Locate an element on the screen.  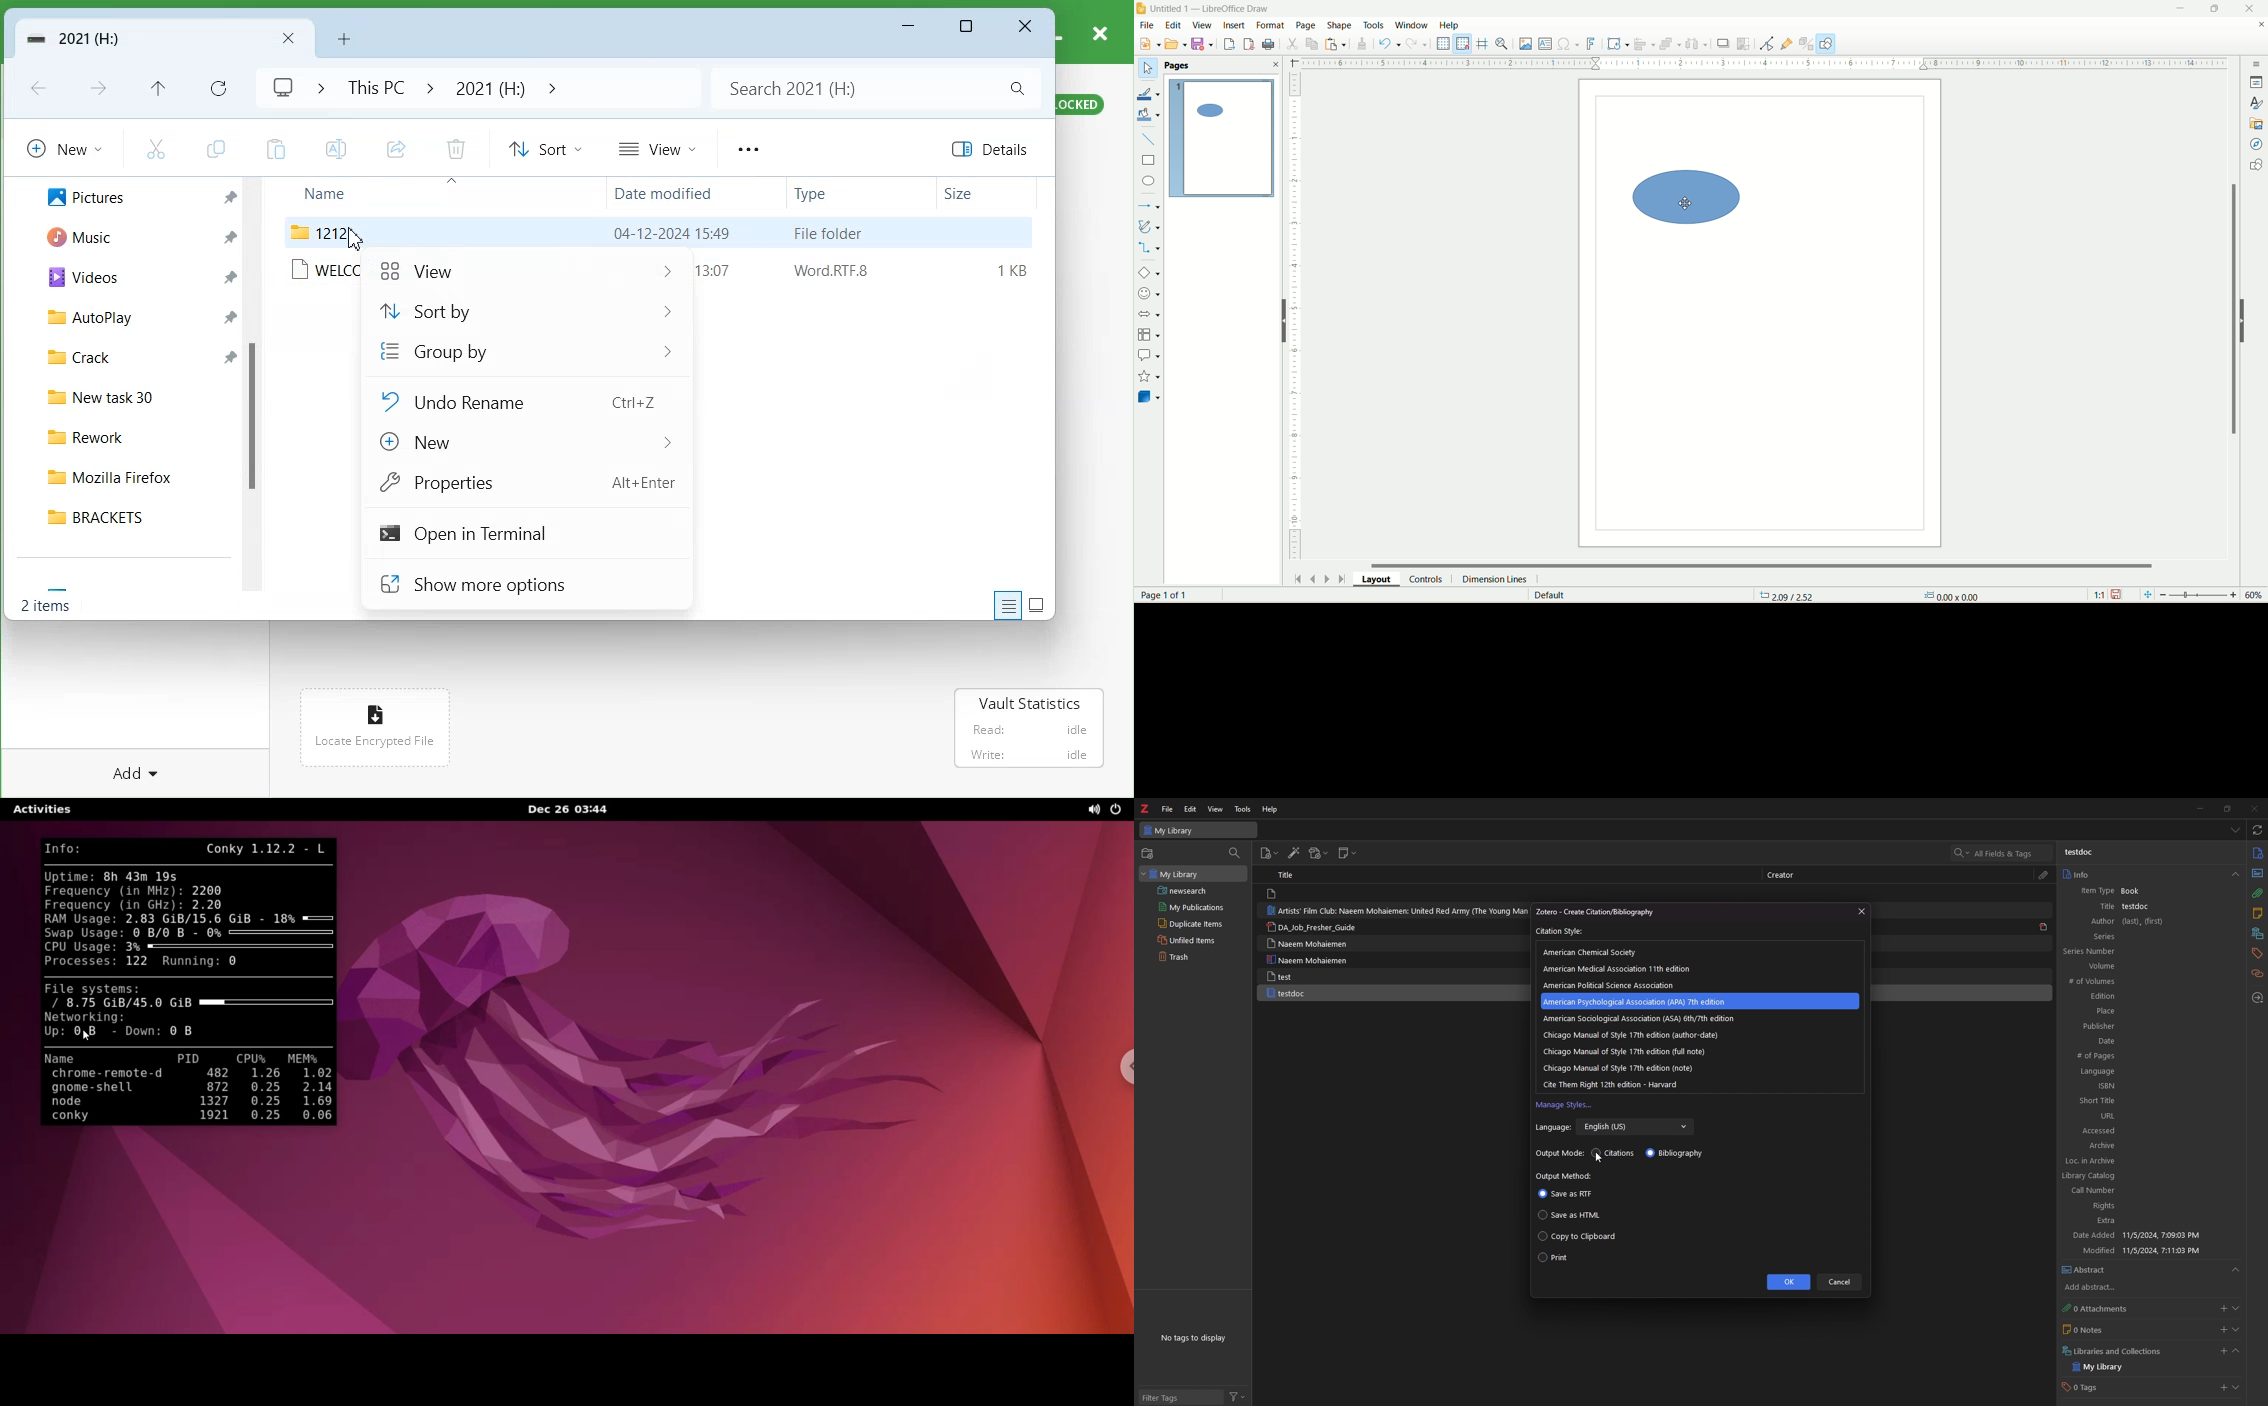
attachment is located at coordinates (2257, 894).